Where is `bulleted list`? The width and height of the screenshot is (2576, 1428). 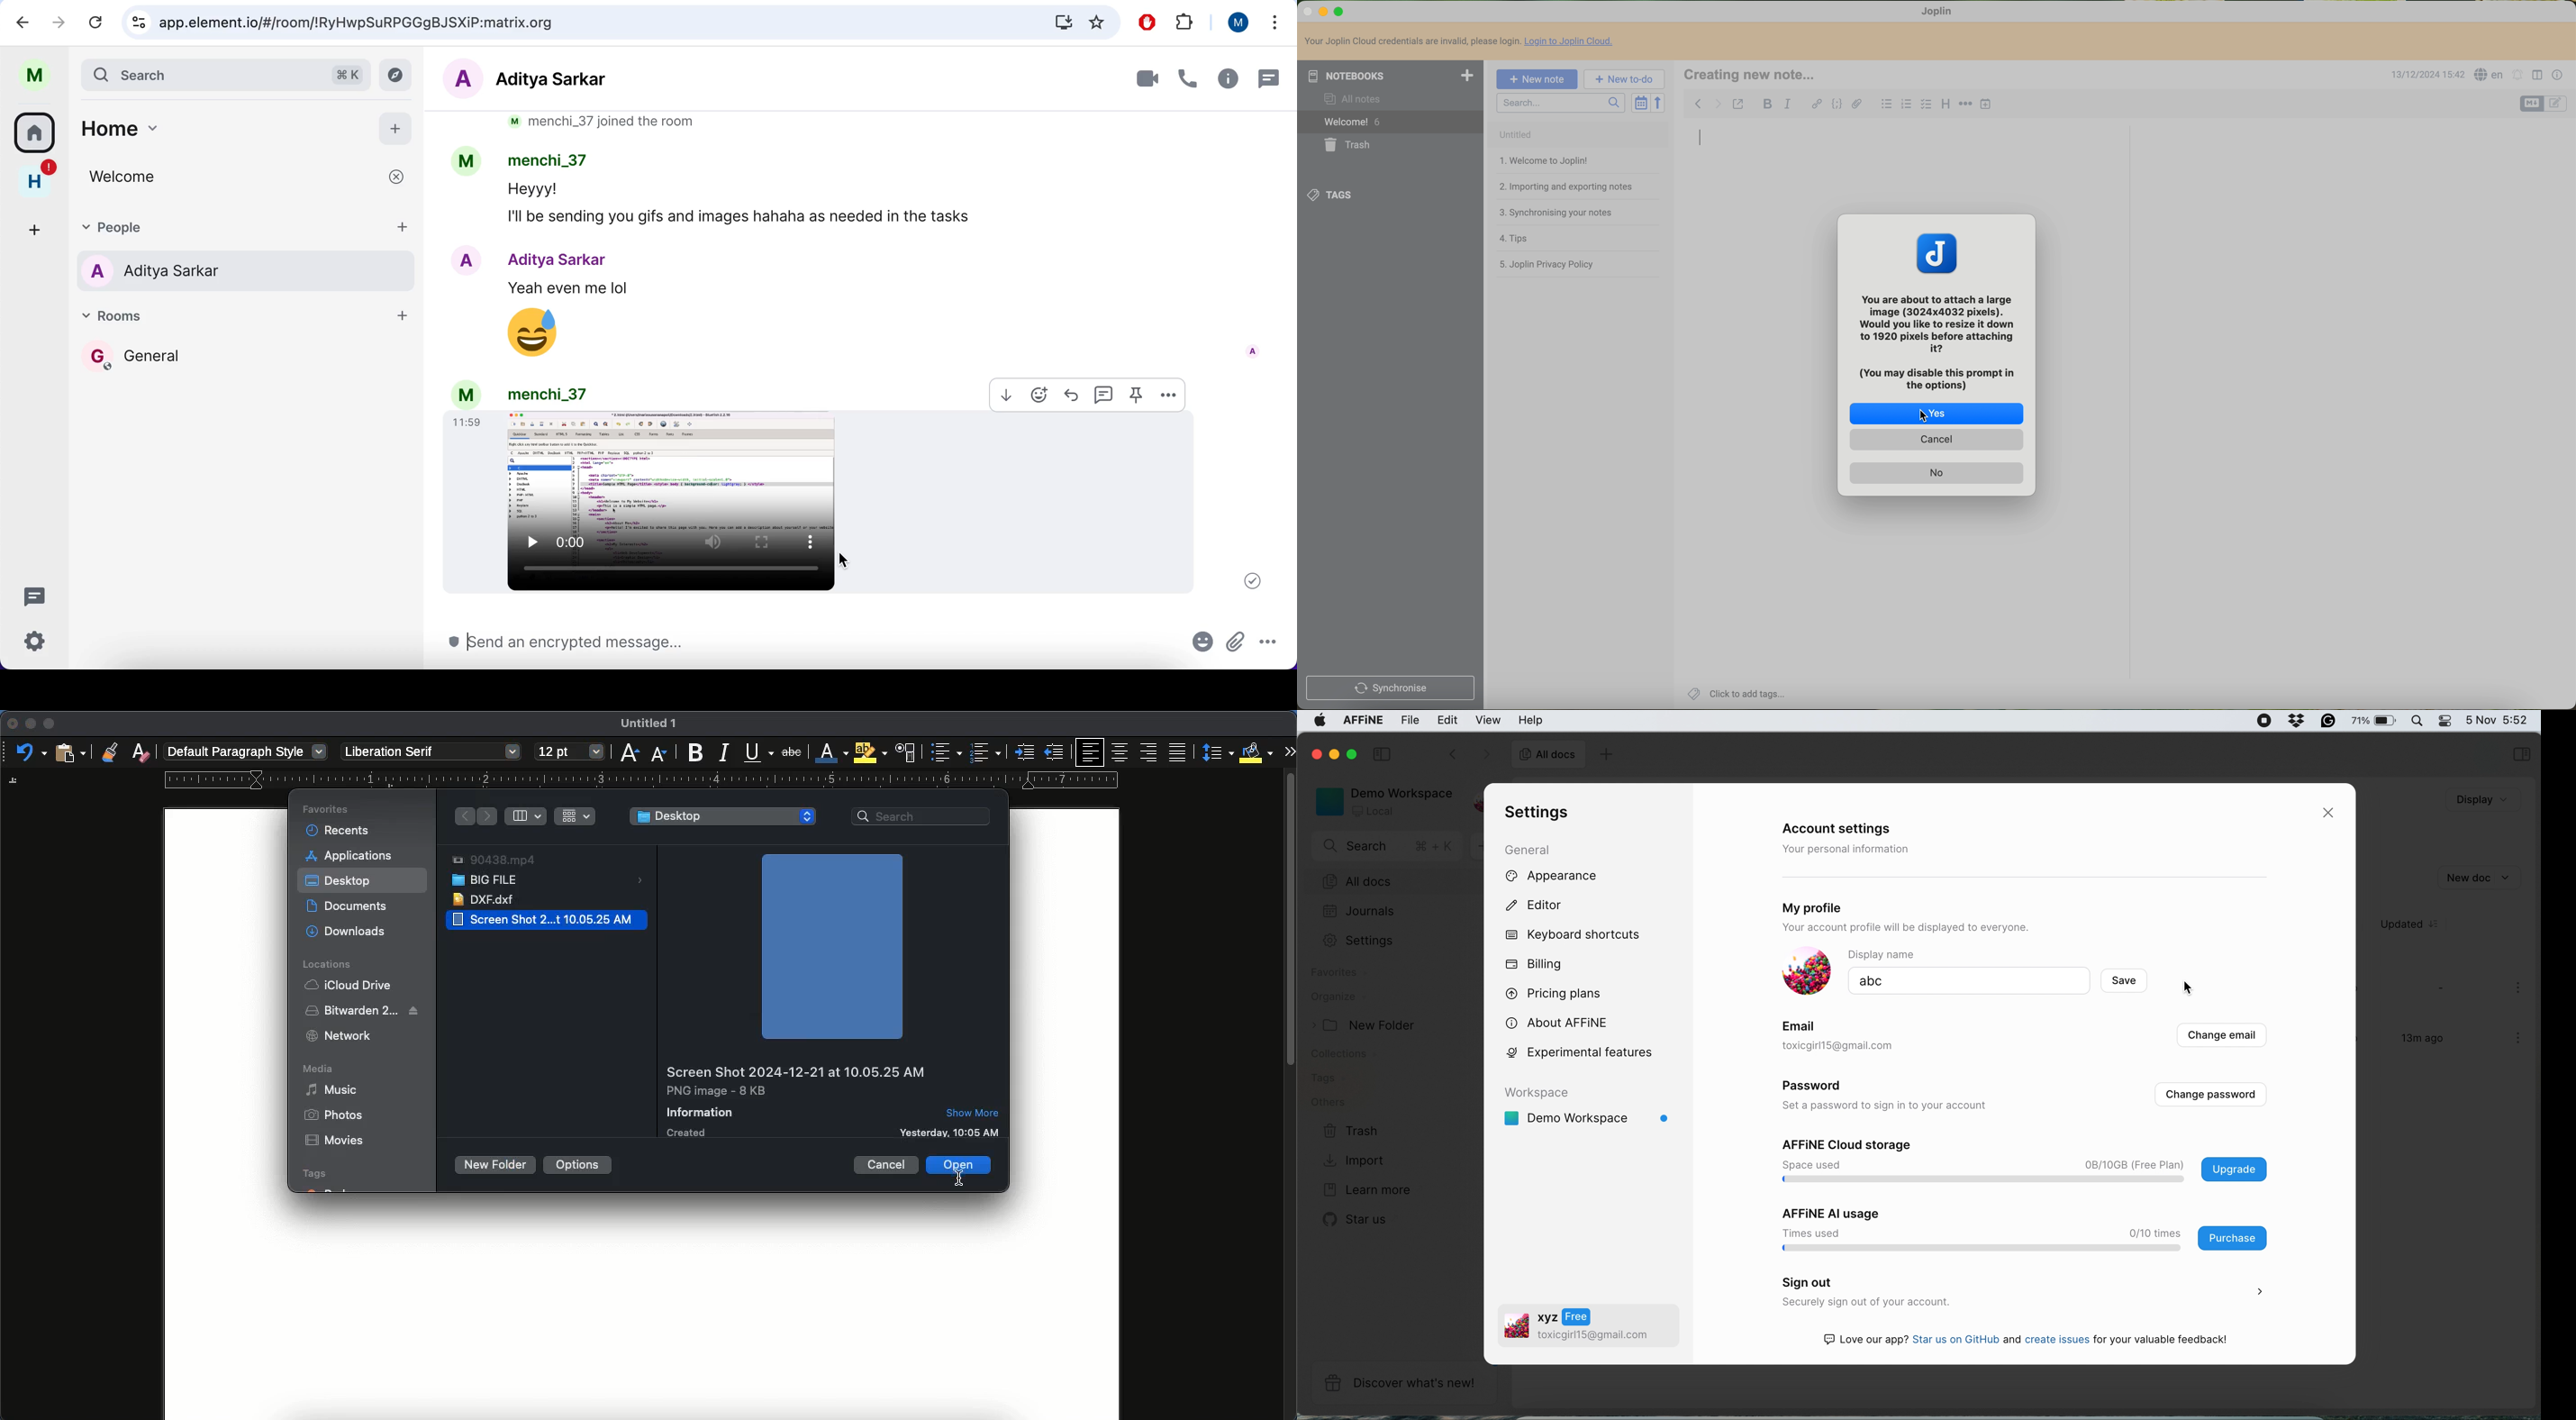
bulleted list is located at coordinates (1887, 102).